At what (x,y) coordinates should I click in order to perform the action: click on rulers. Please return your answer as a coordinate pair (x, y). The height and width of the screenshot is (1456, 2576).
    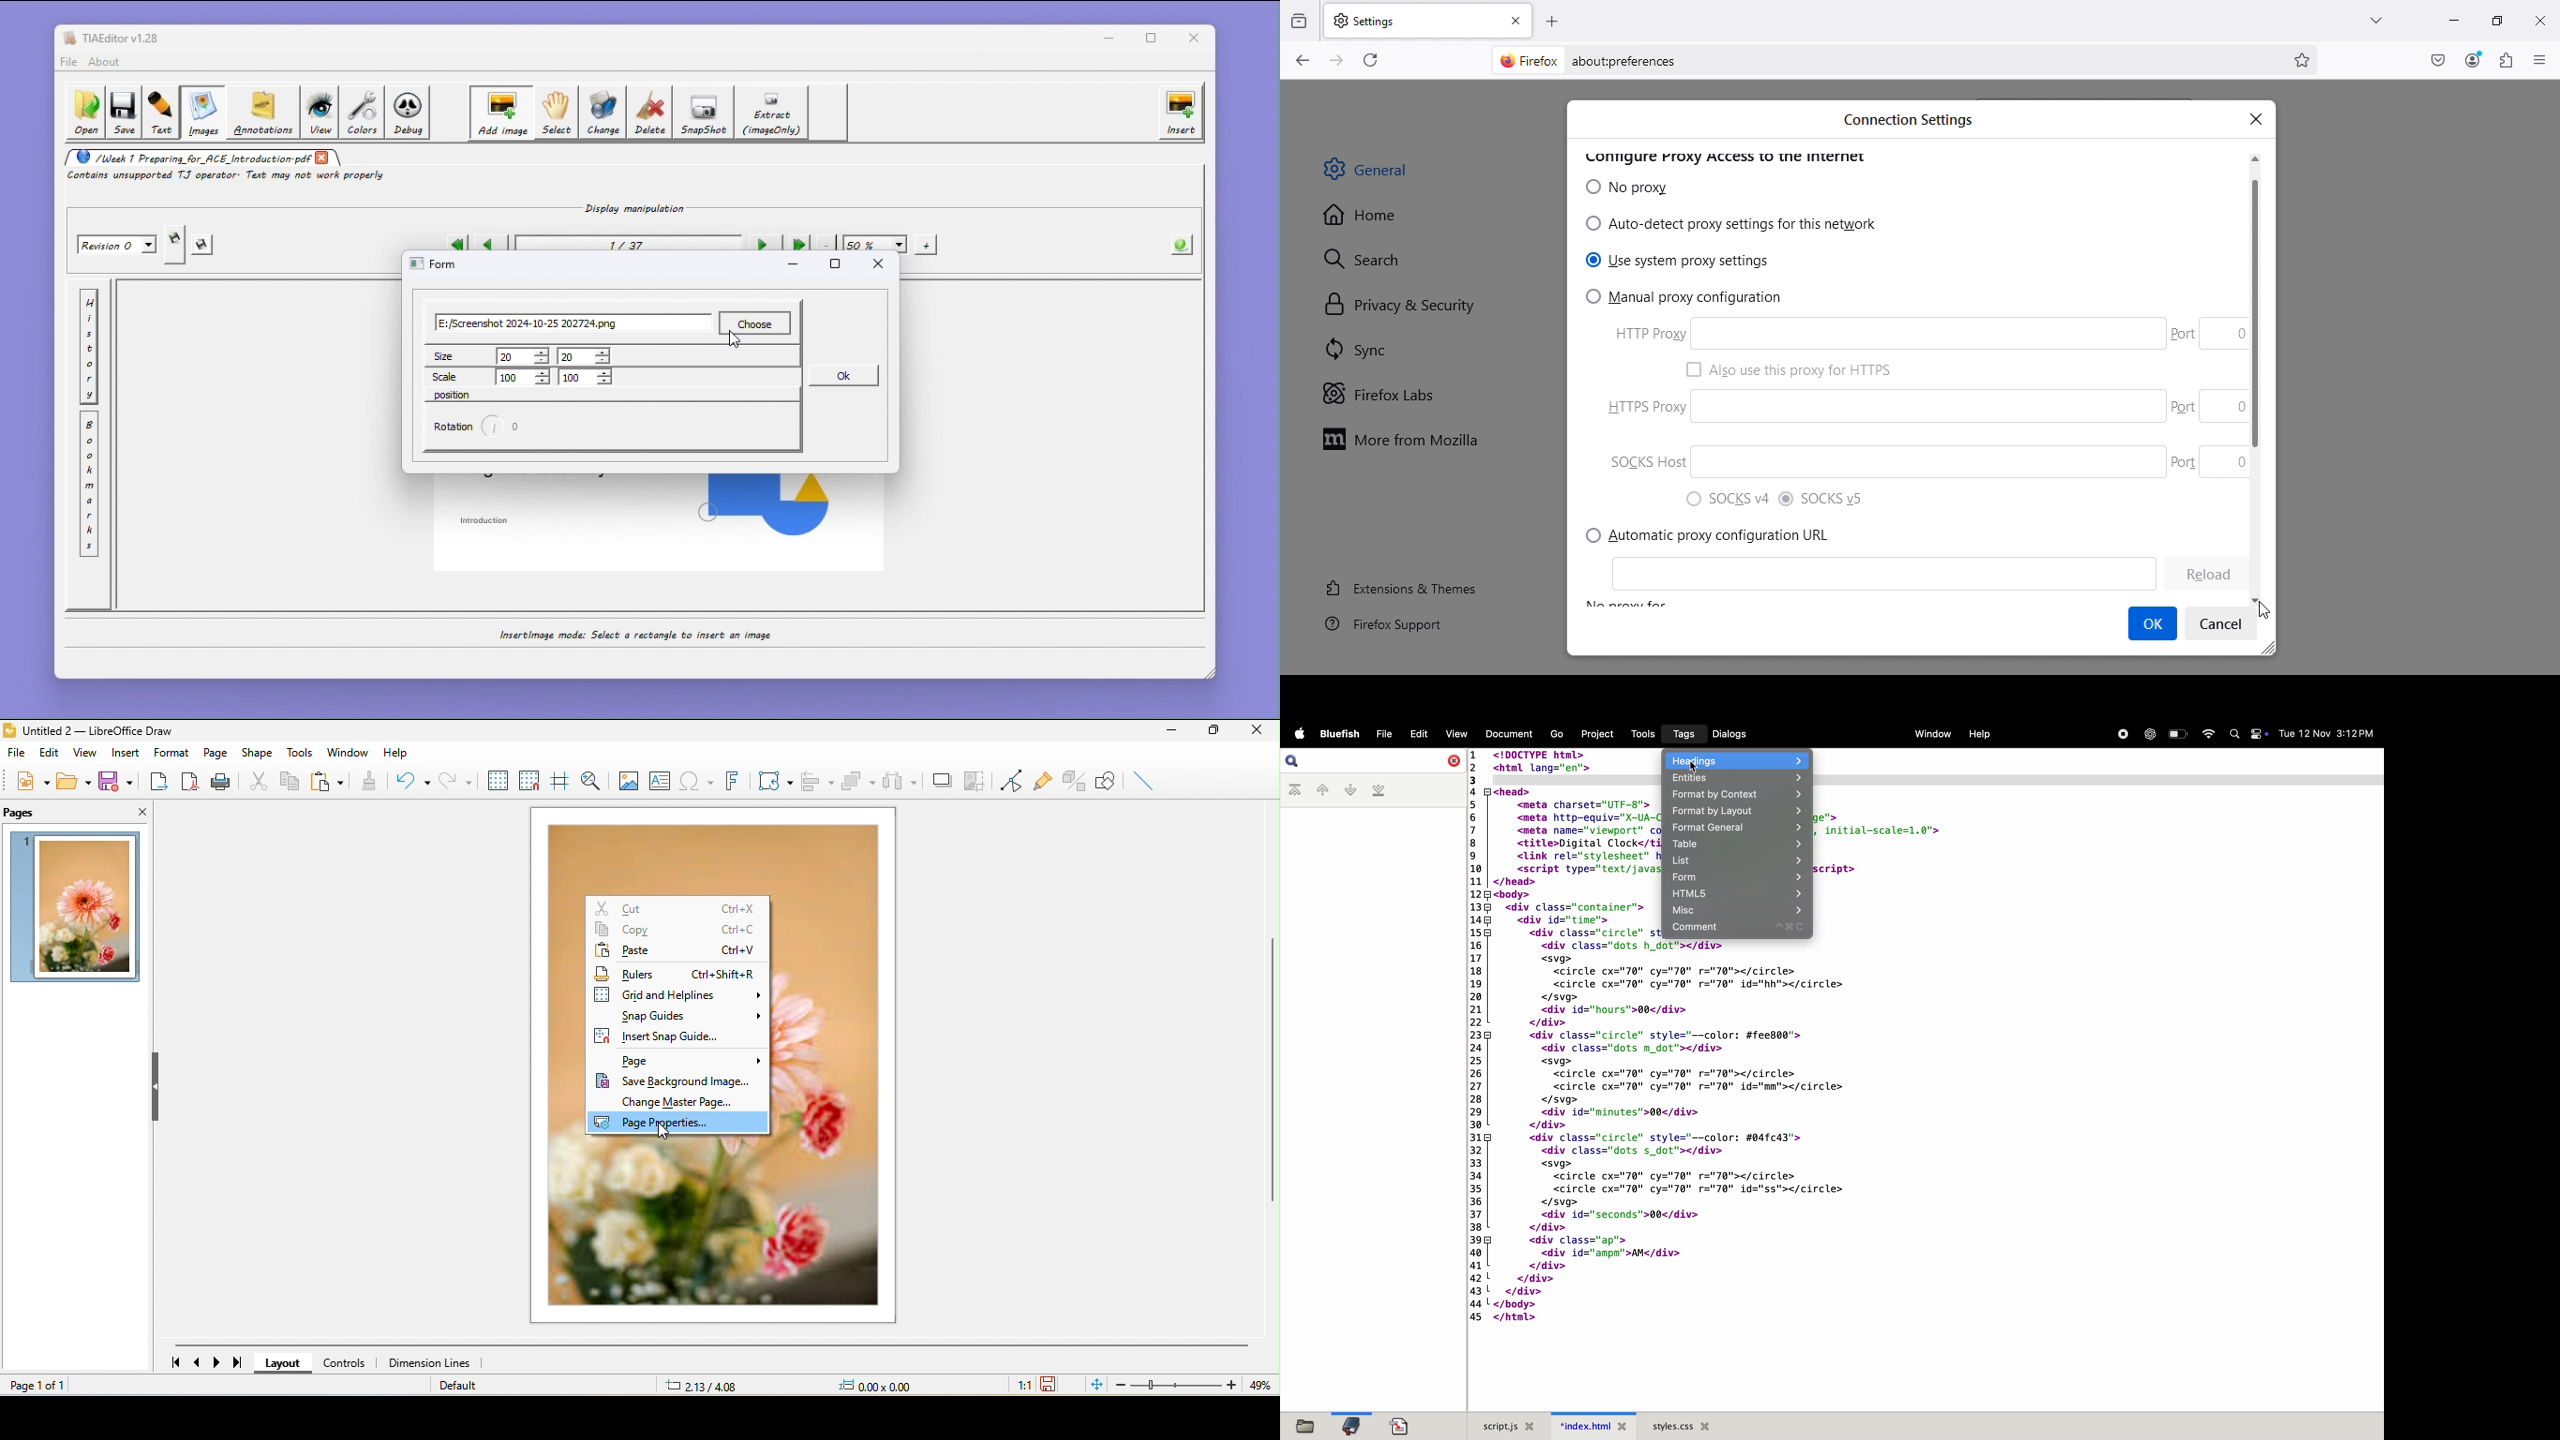
    Looking at the image, I should click on (678, 971).